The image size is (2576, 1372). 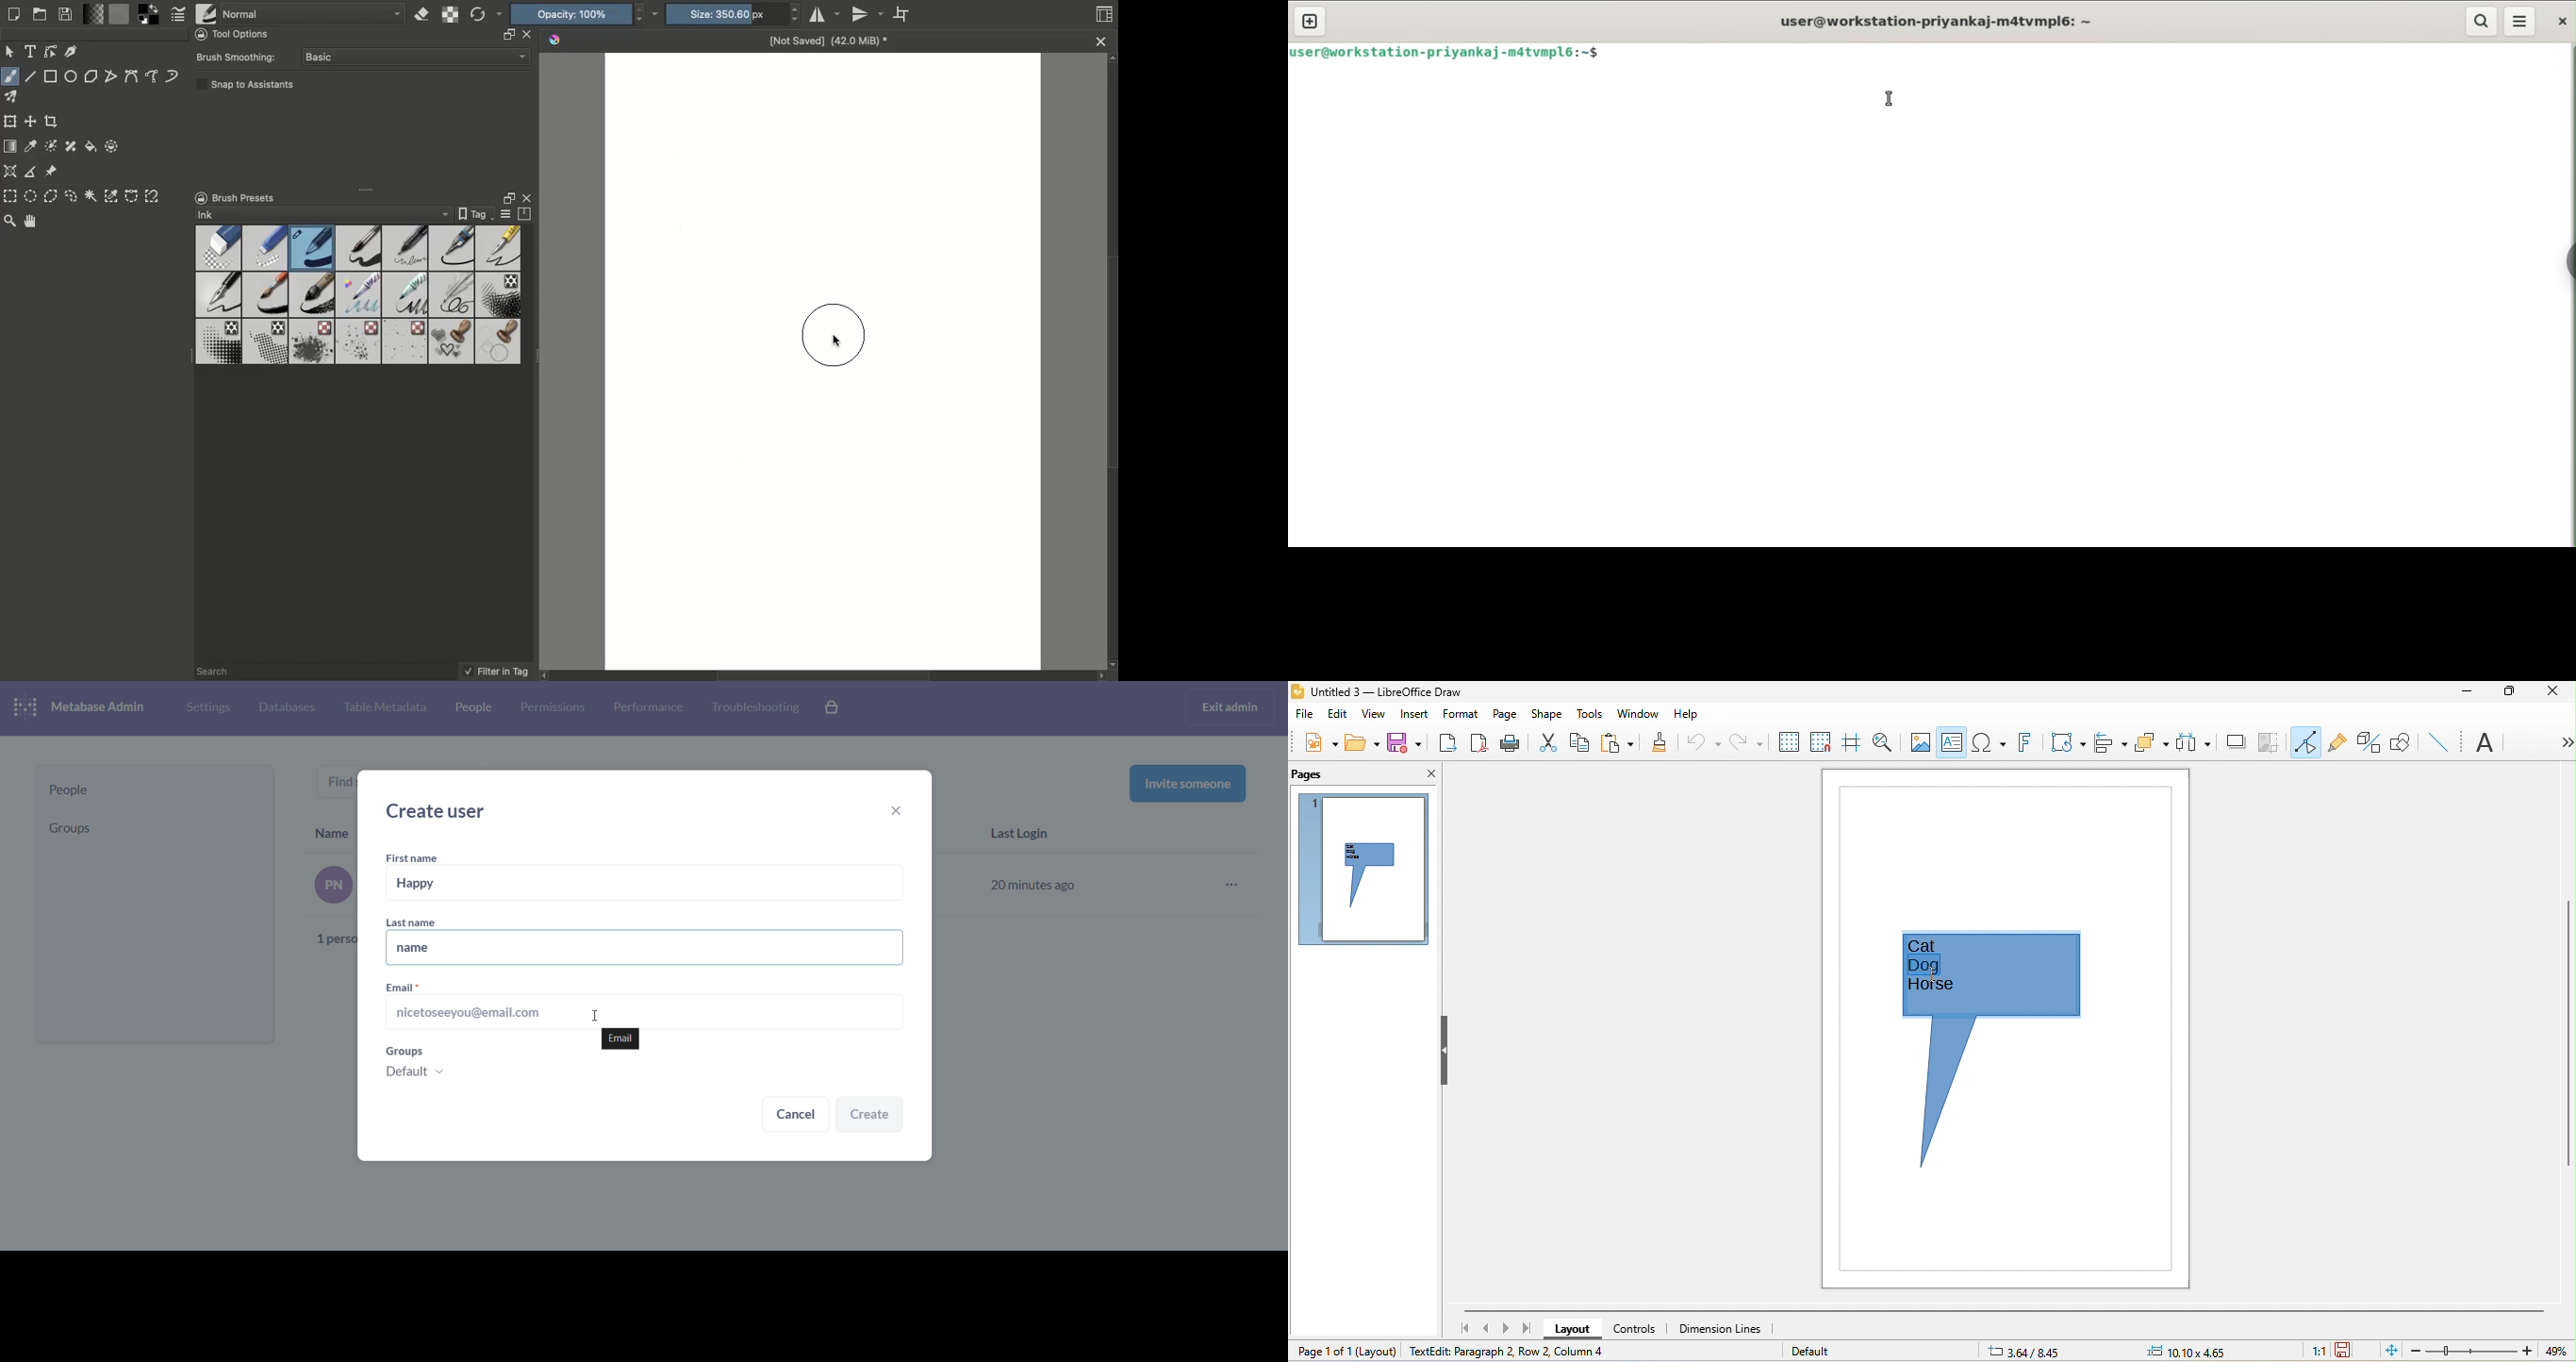 I want to click on page 1, so click(x=1360, y=869).